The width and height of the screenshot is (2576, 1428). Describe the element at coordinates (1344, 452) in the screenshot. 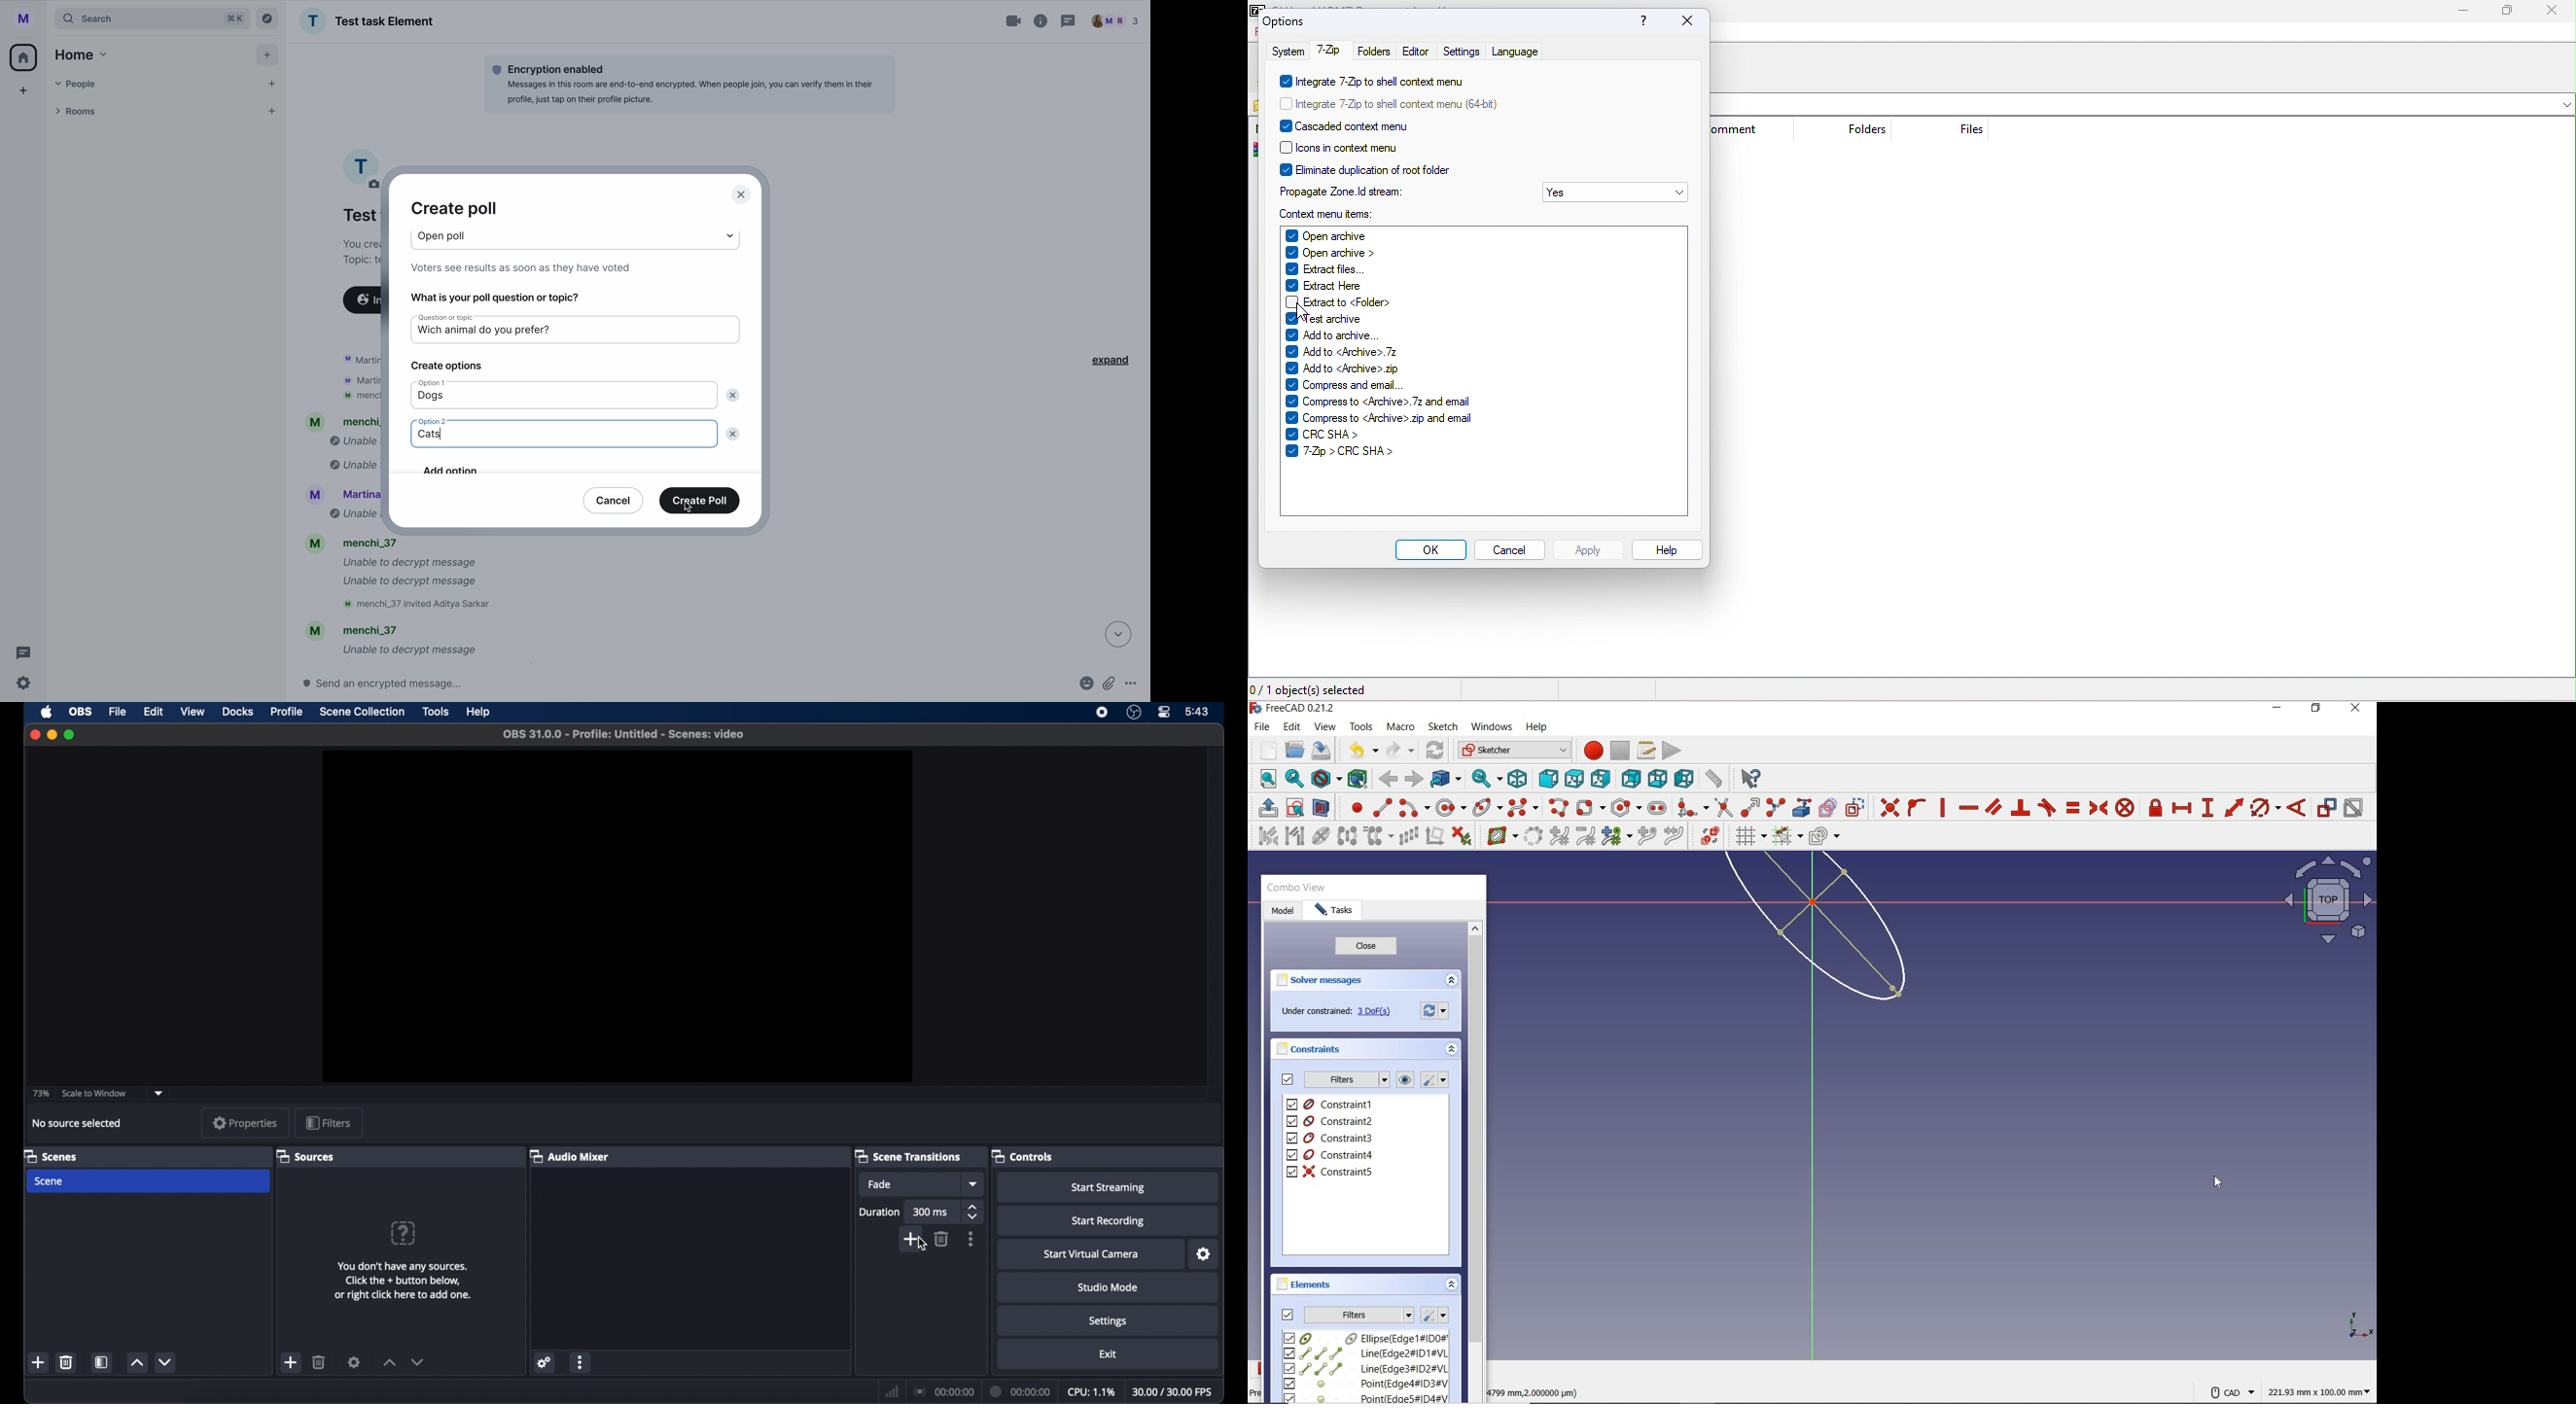

I see `7-zip>crc sha>` at that location.